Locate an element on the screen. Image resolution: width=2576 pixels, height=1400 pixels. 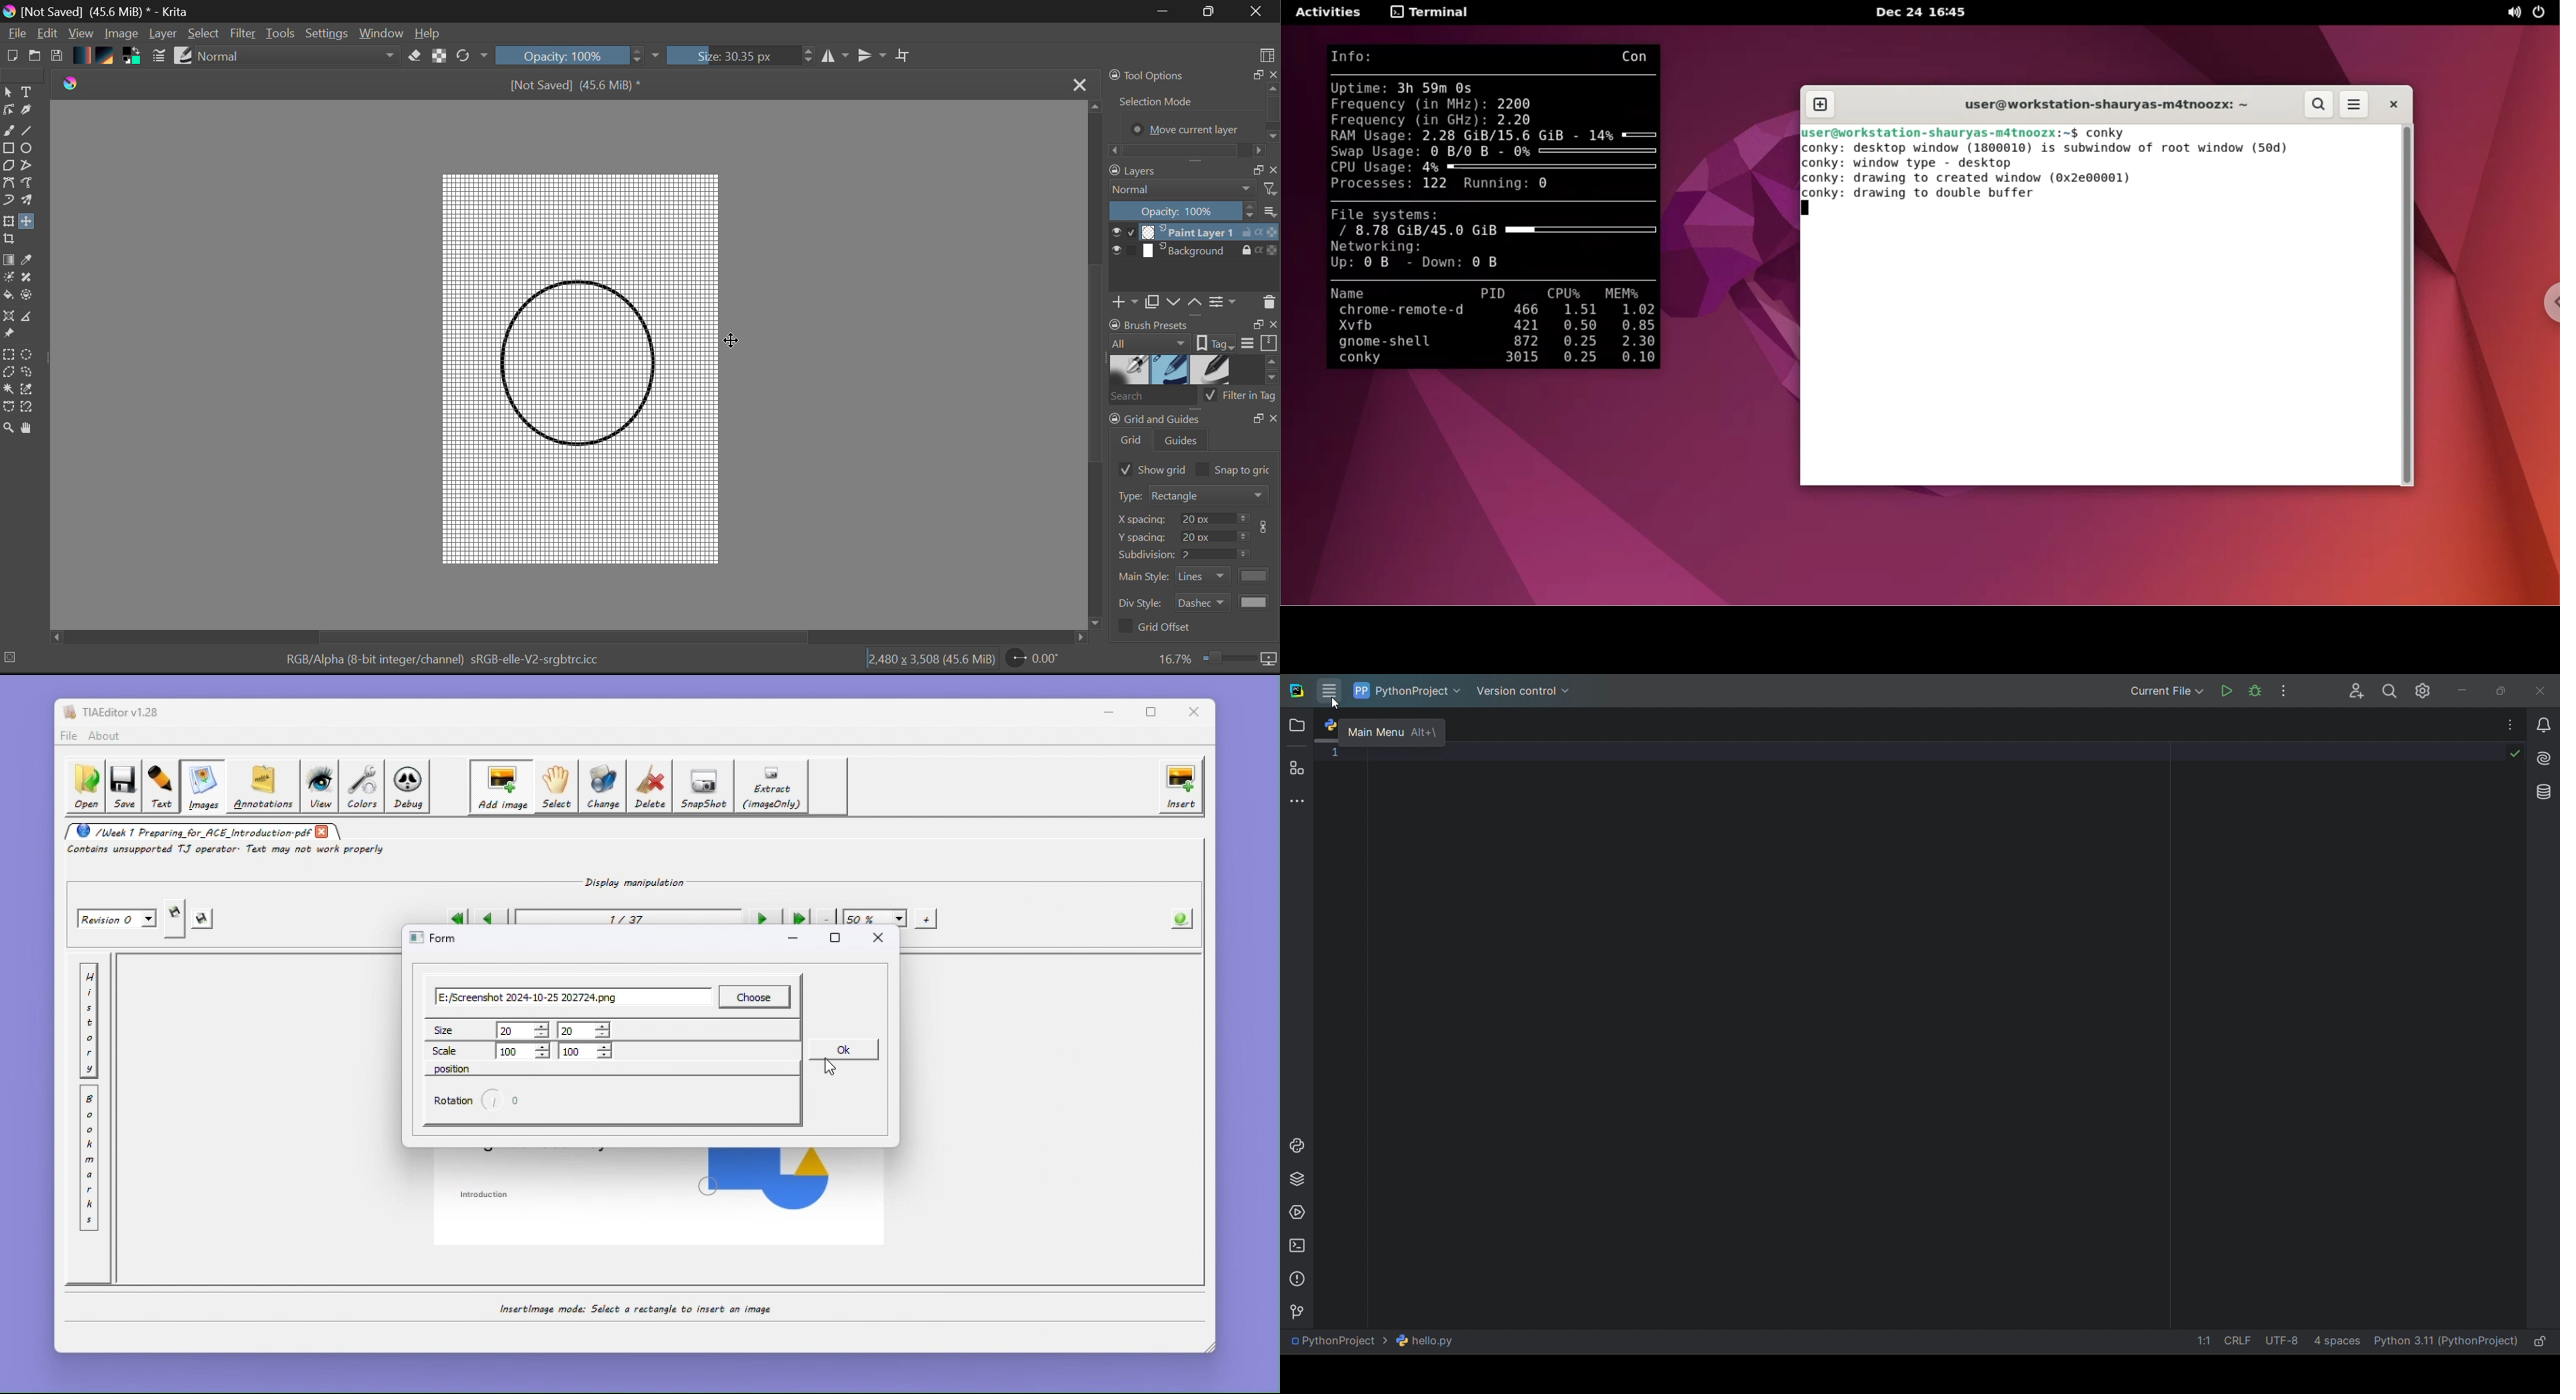
Horizontal Mirror Flip is located at coordinates (873, 55).